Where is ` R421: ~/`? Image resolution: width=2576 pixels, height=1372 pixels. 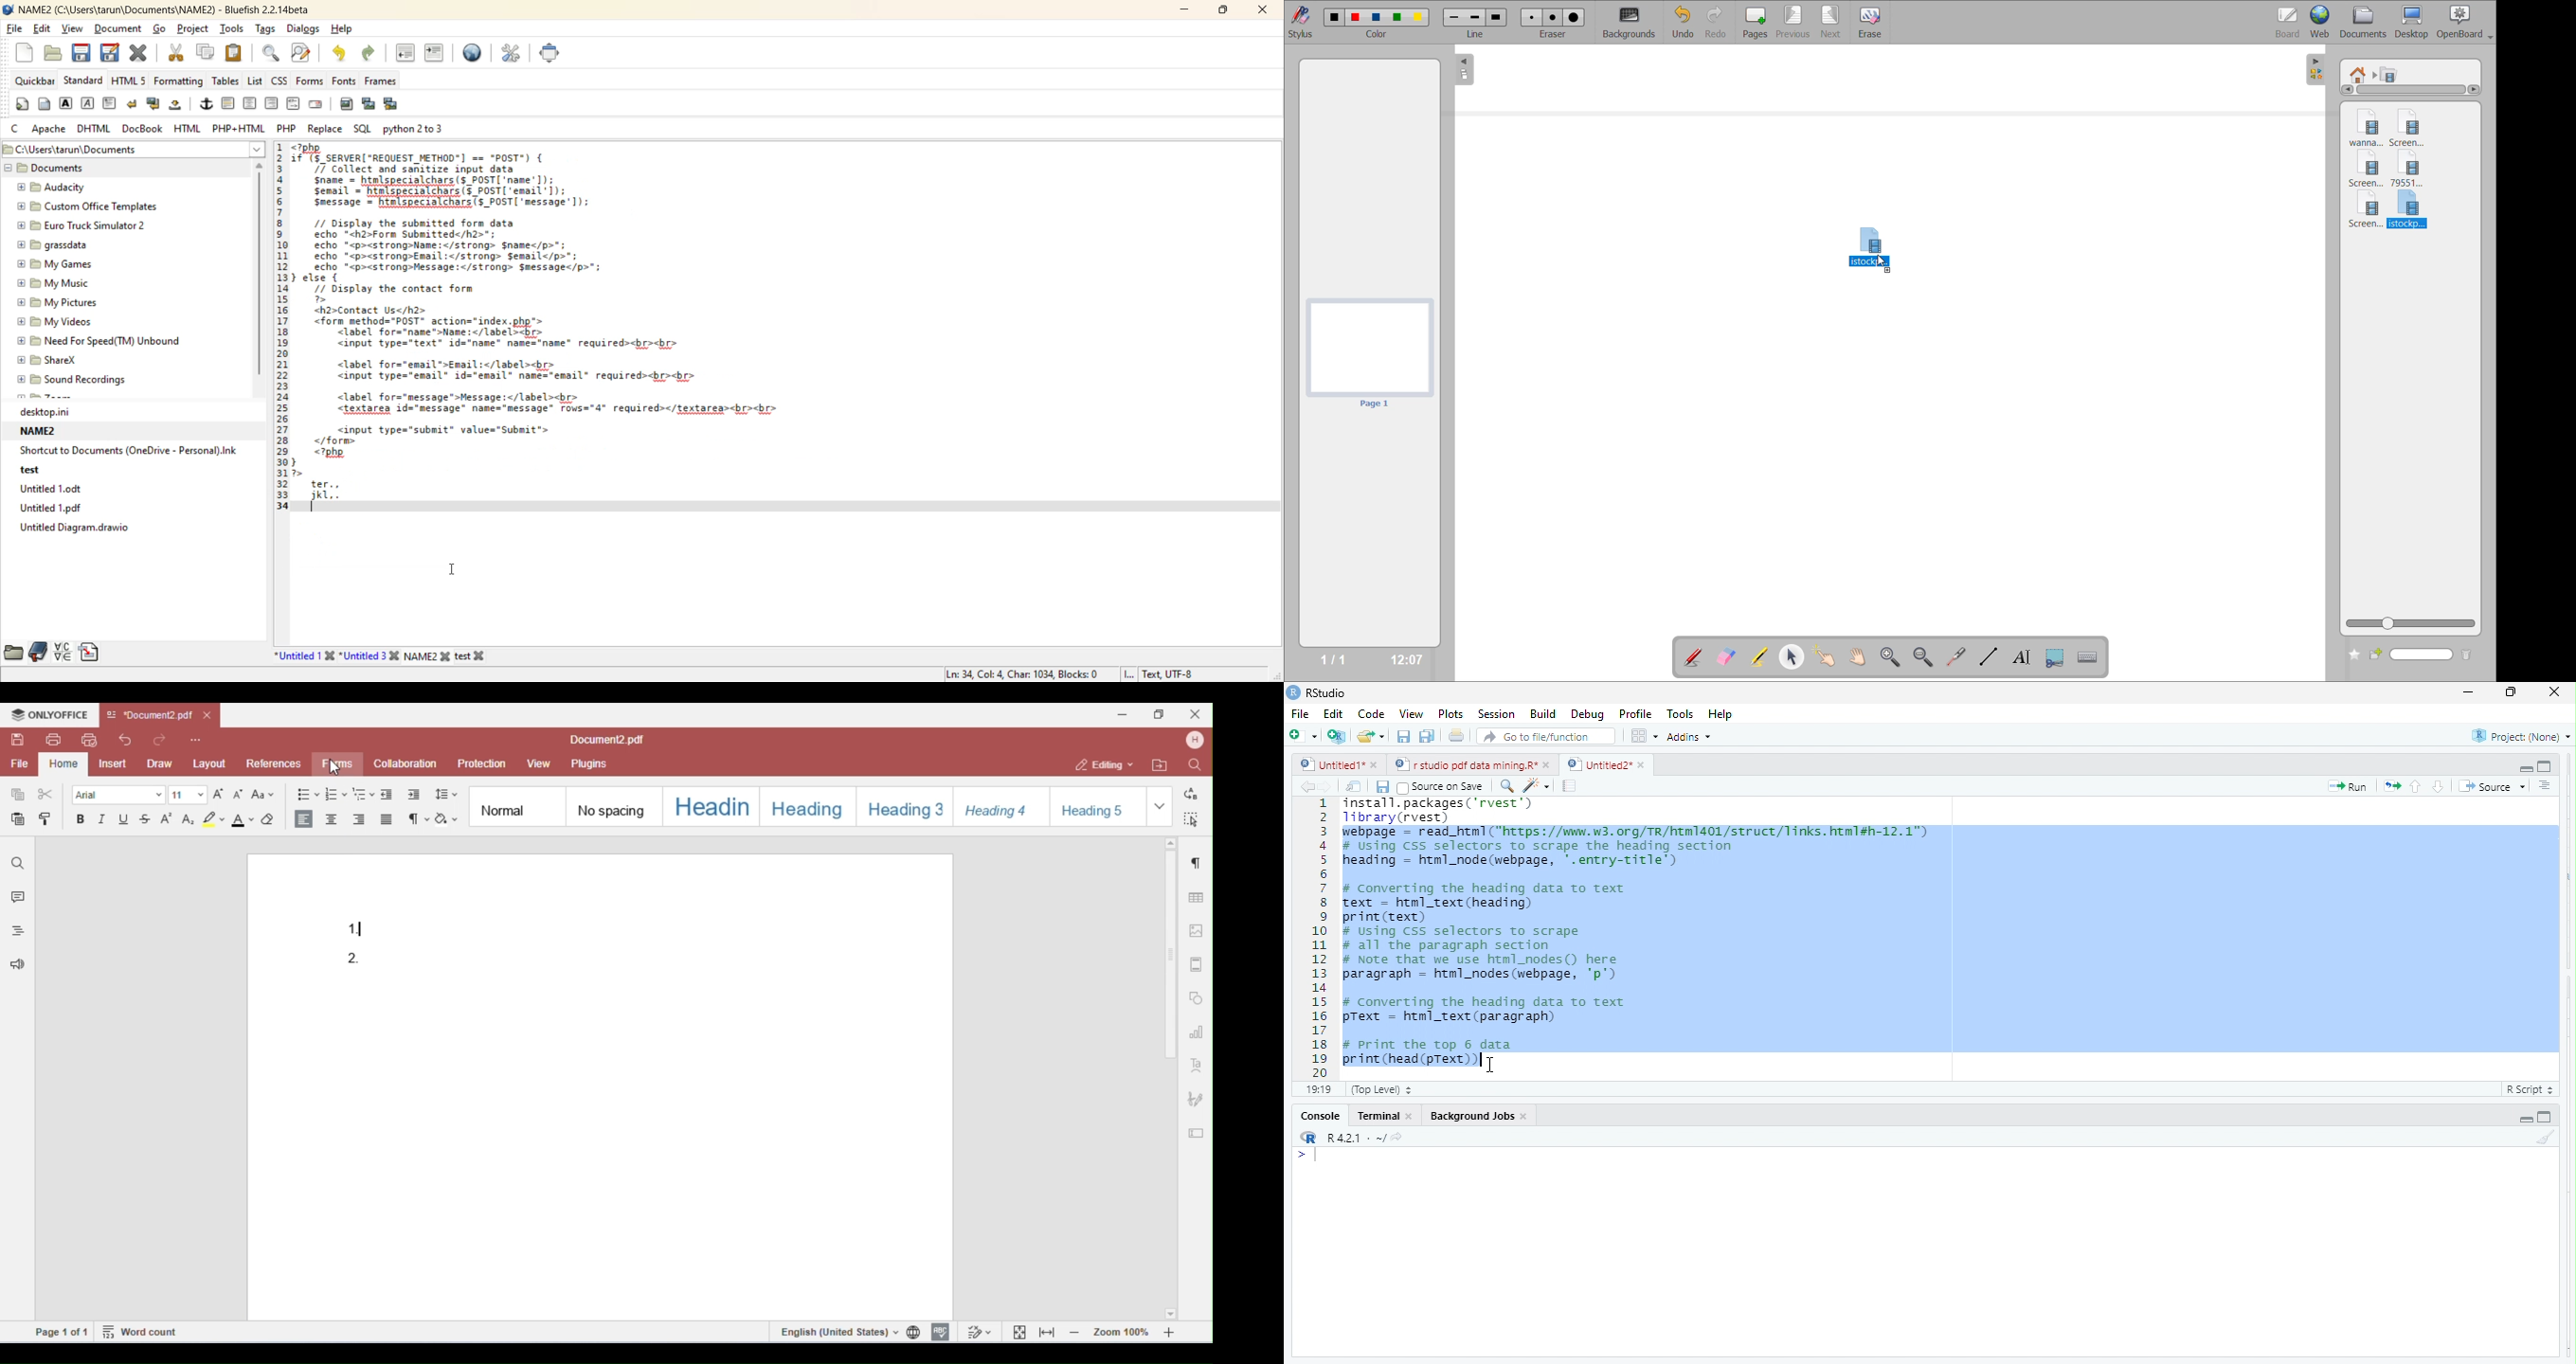
 R421: ~/ is located at coordinates (1369, 1138).